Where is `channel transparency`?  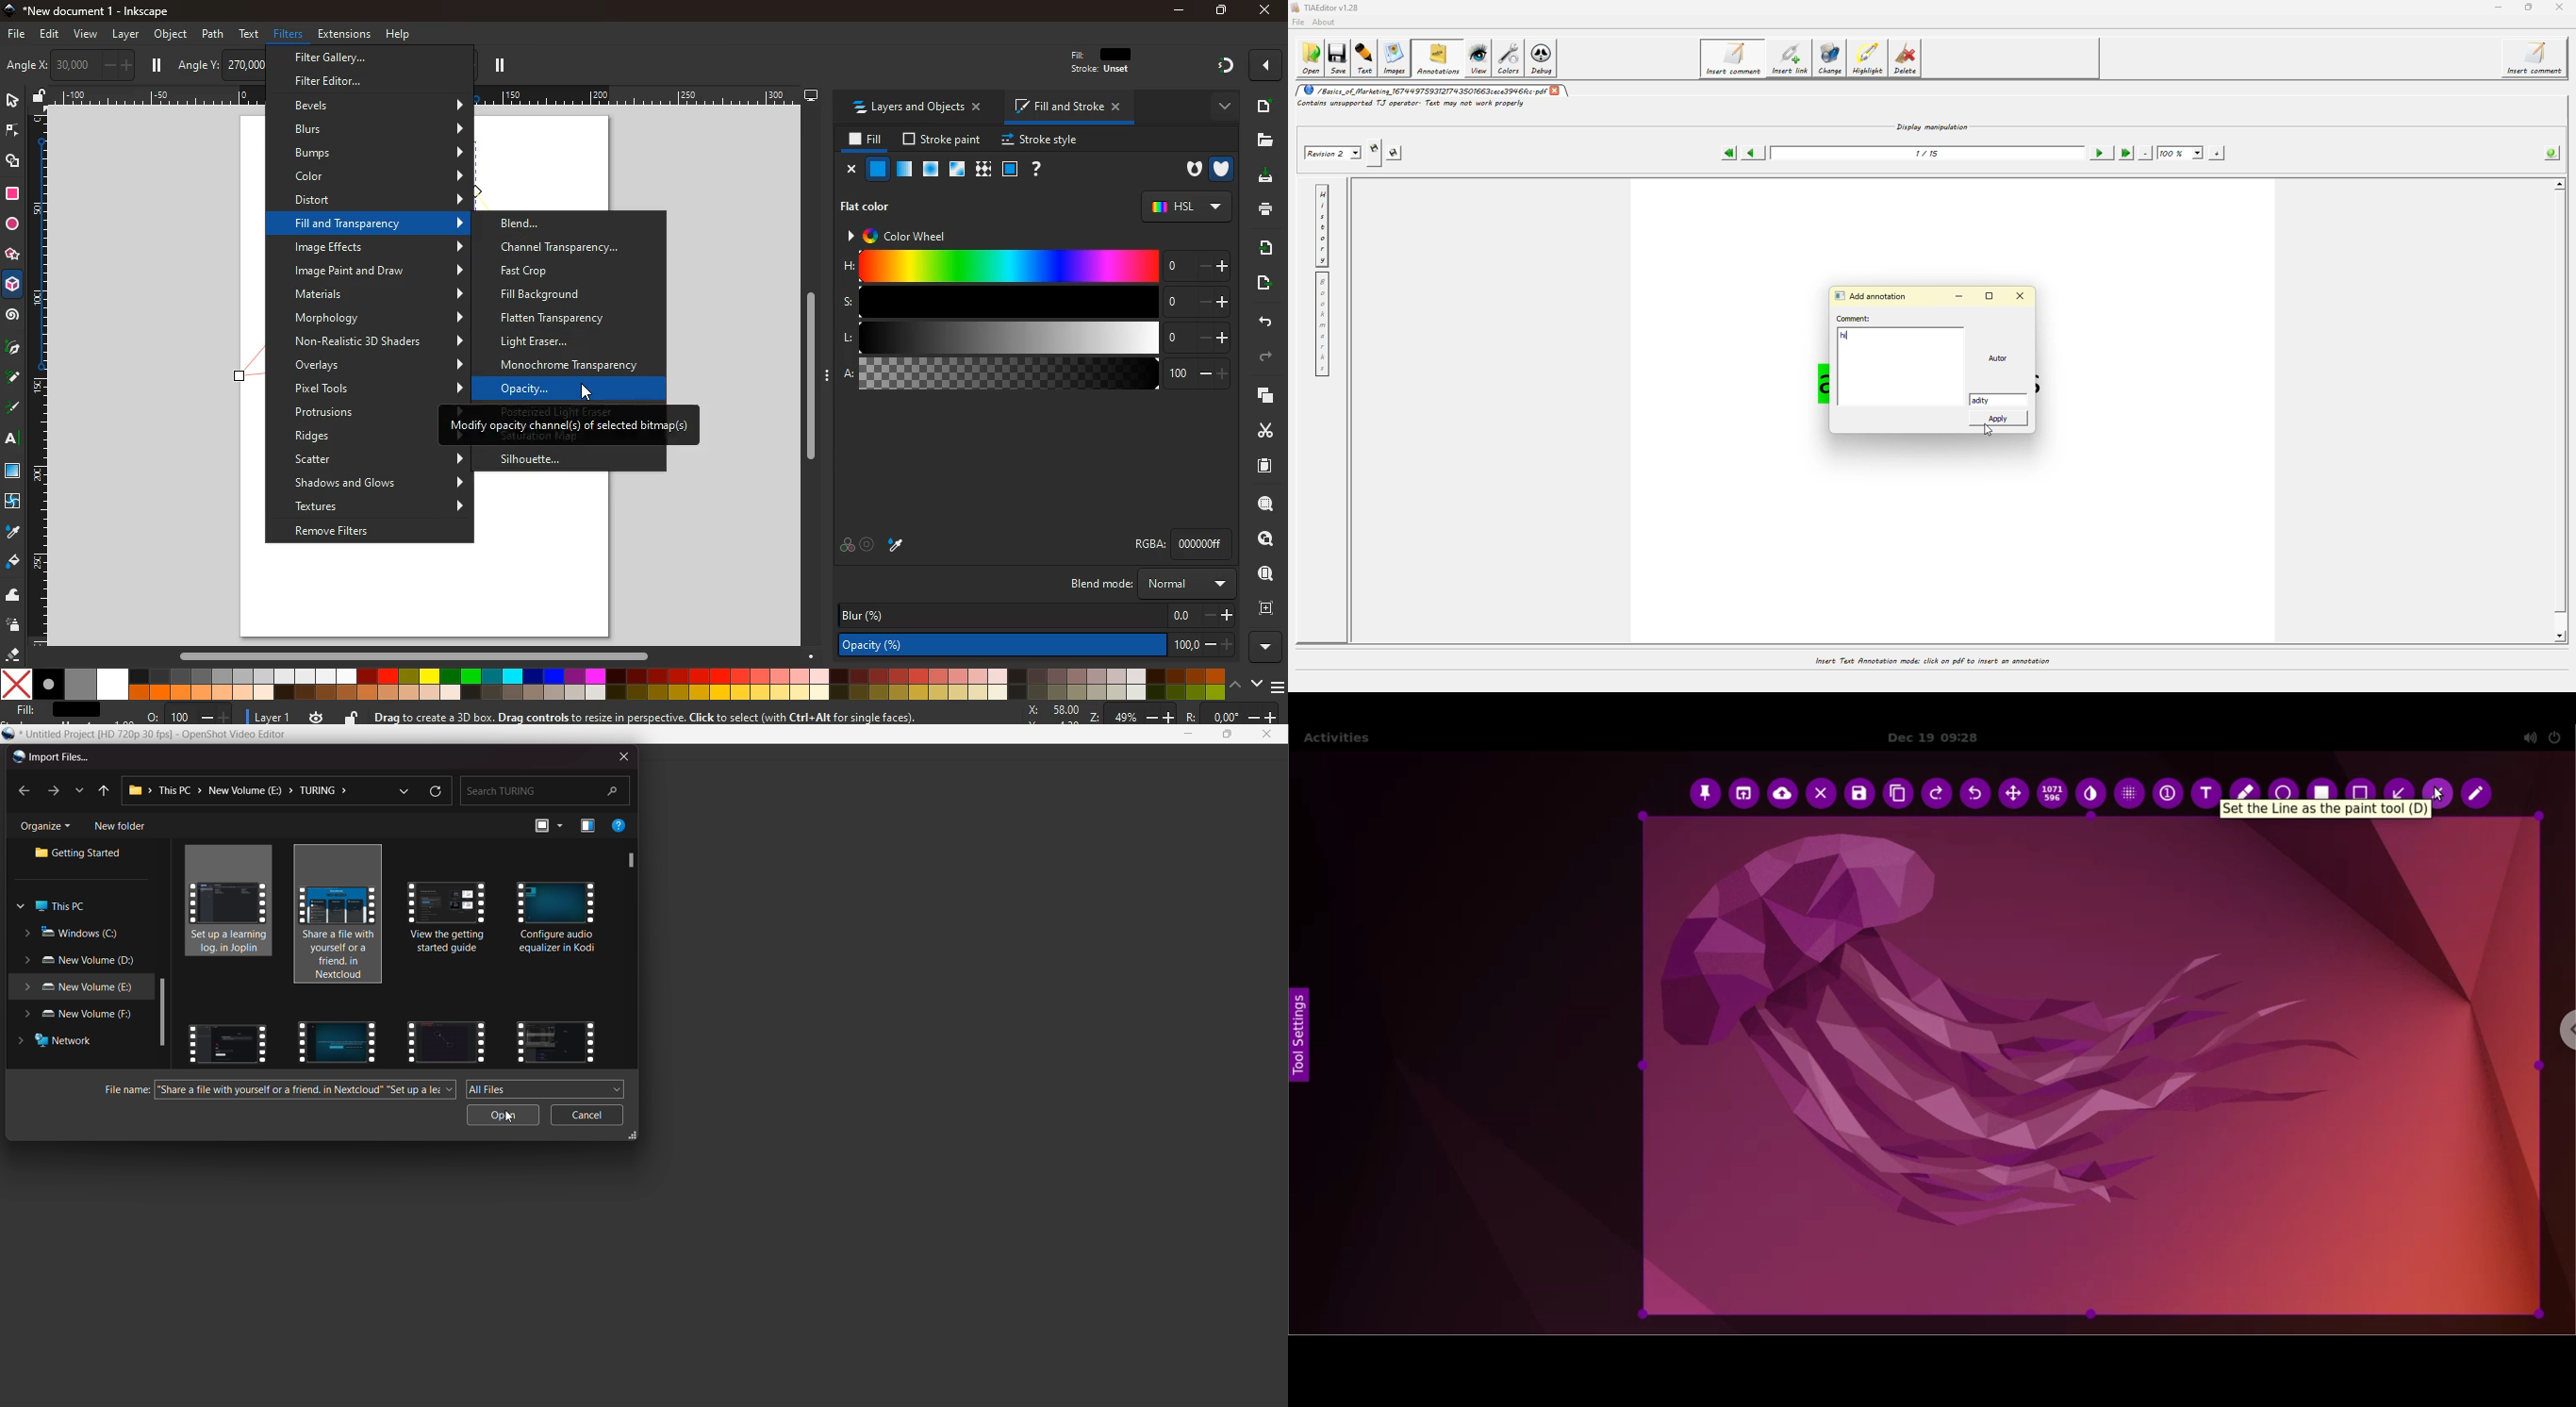 channel transparency is located at coordinates (573, 247).